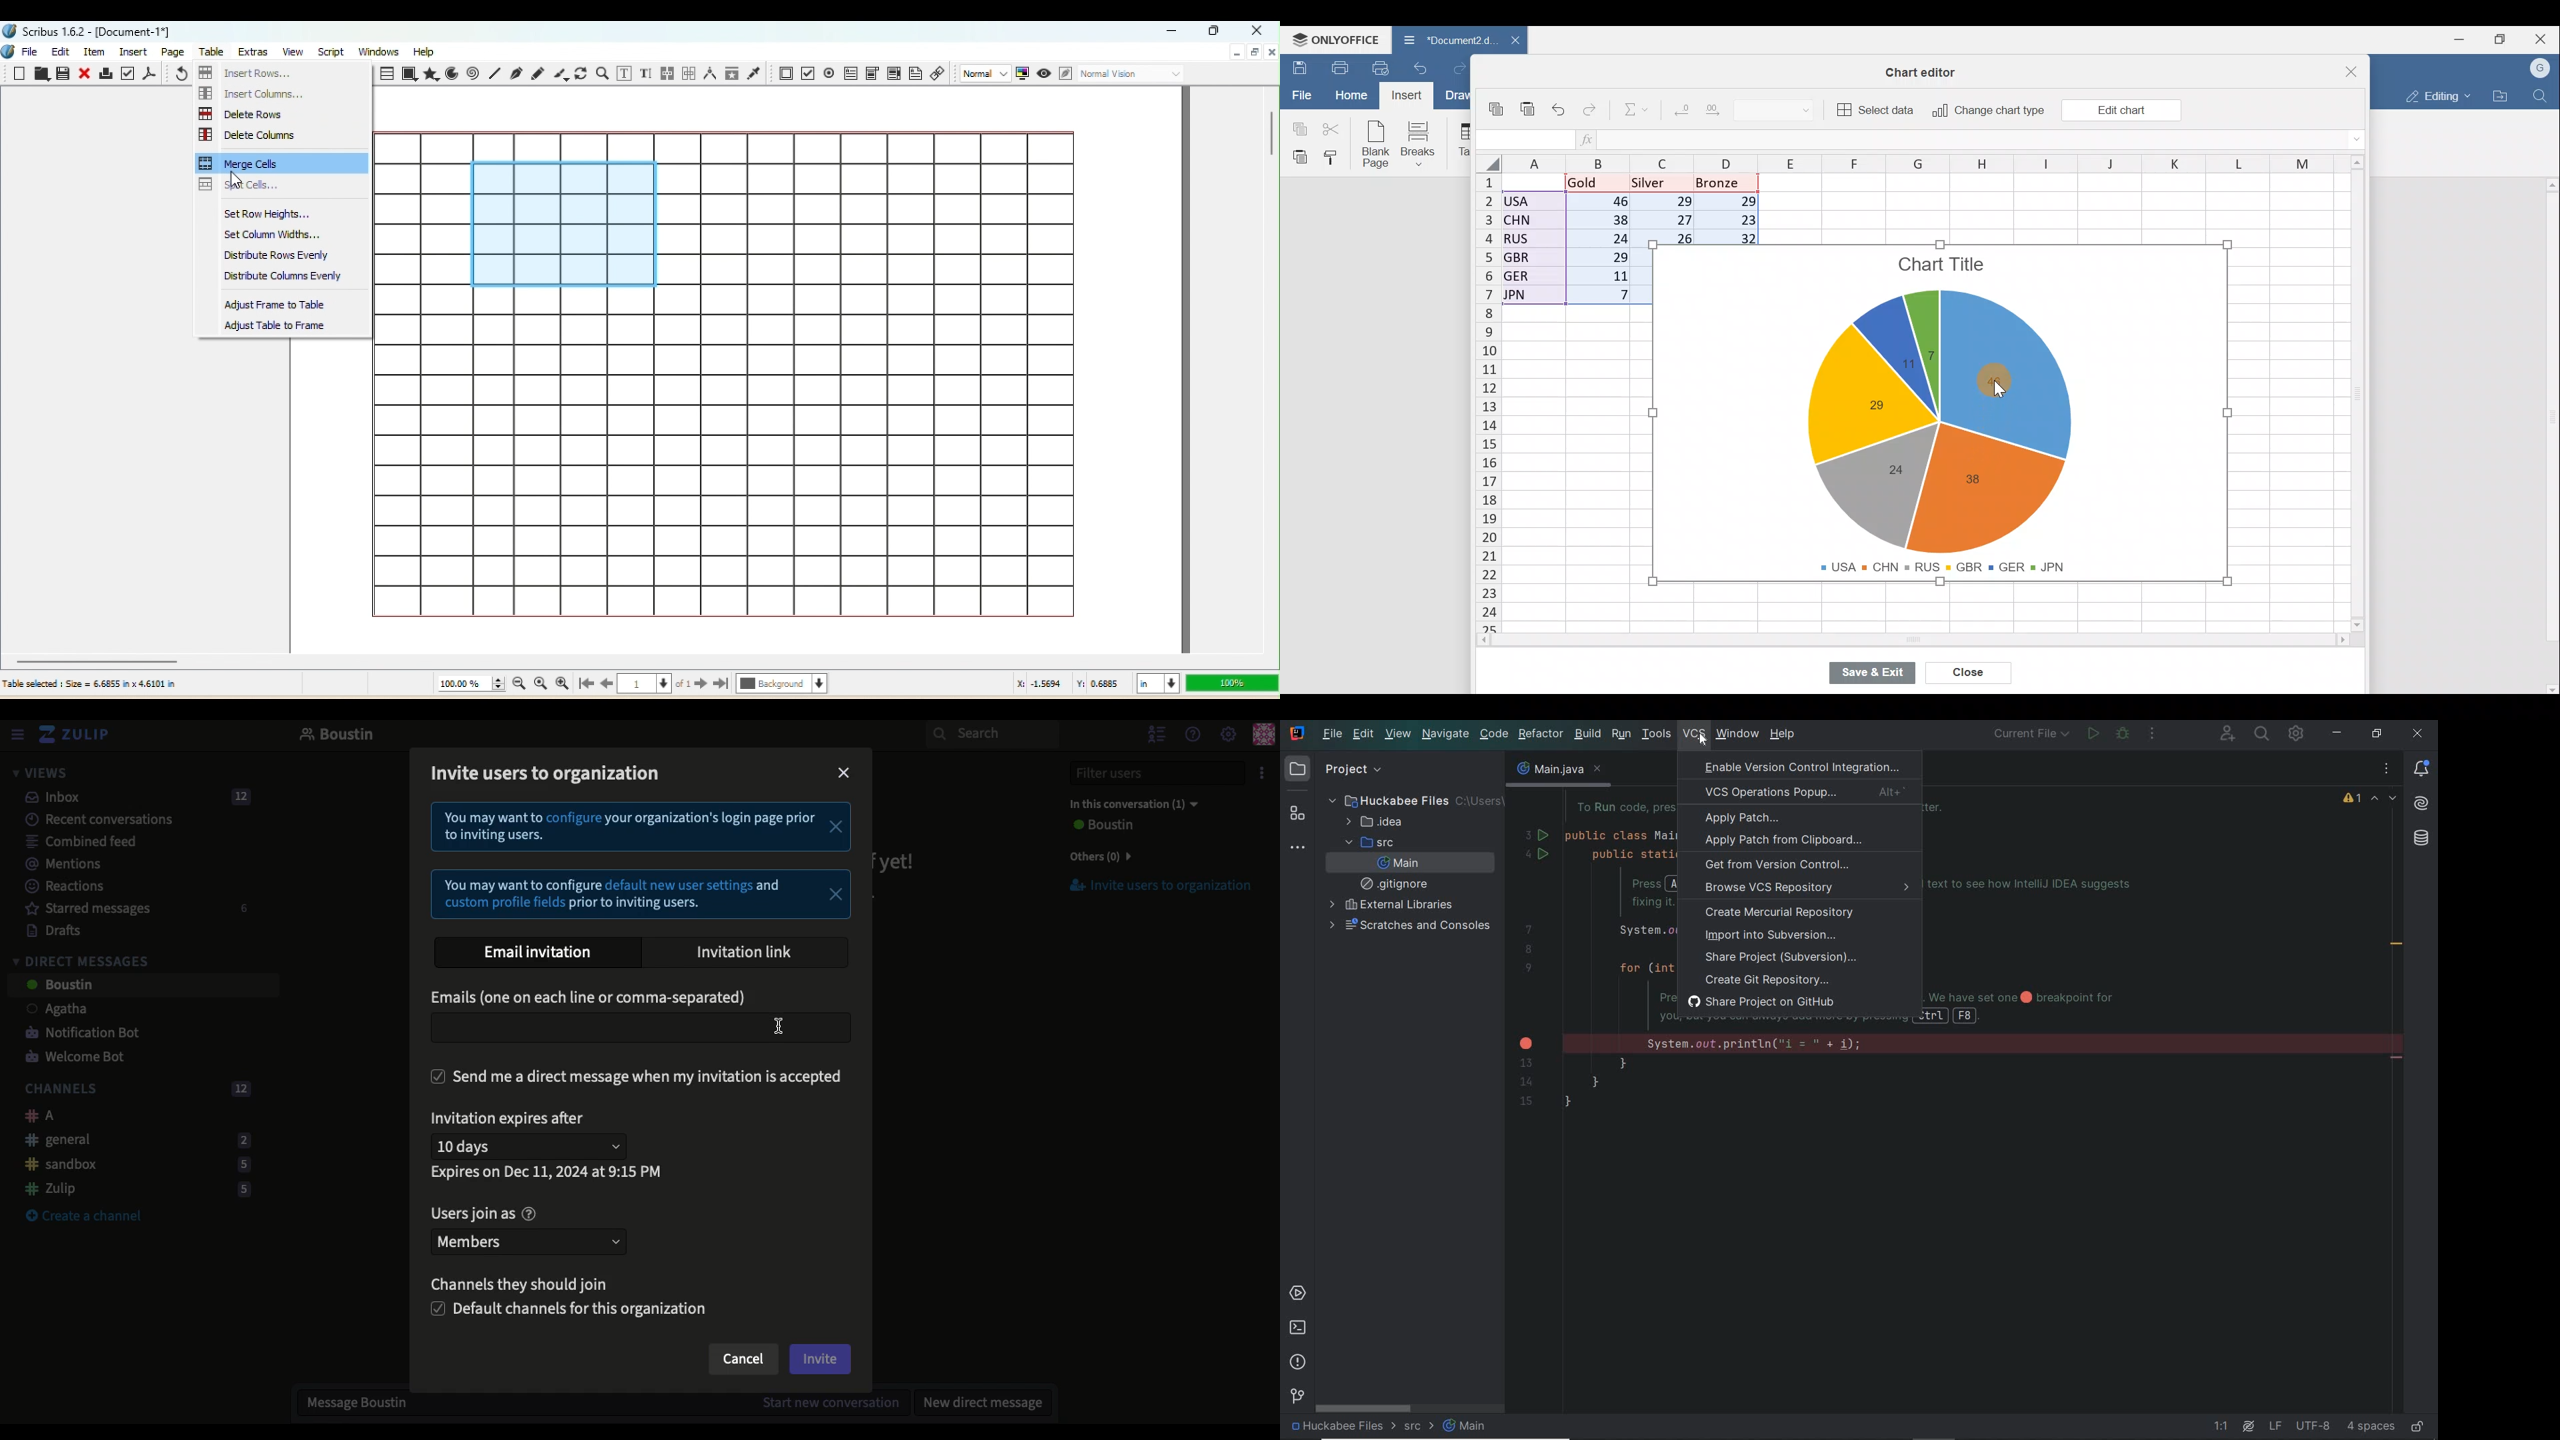  Describe the element at coordinates (475, 74) in the screenshot. I see `Spiral` at that location.